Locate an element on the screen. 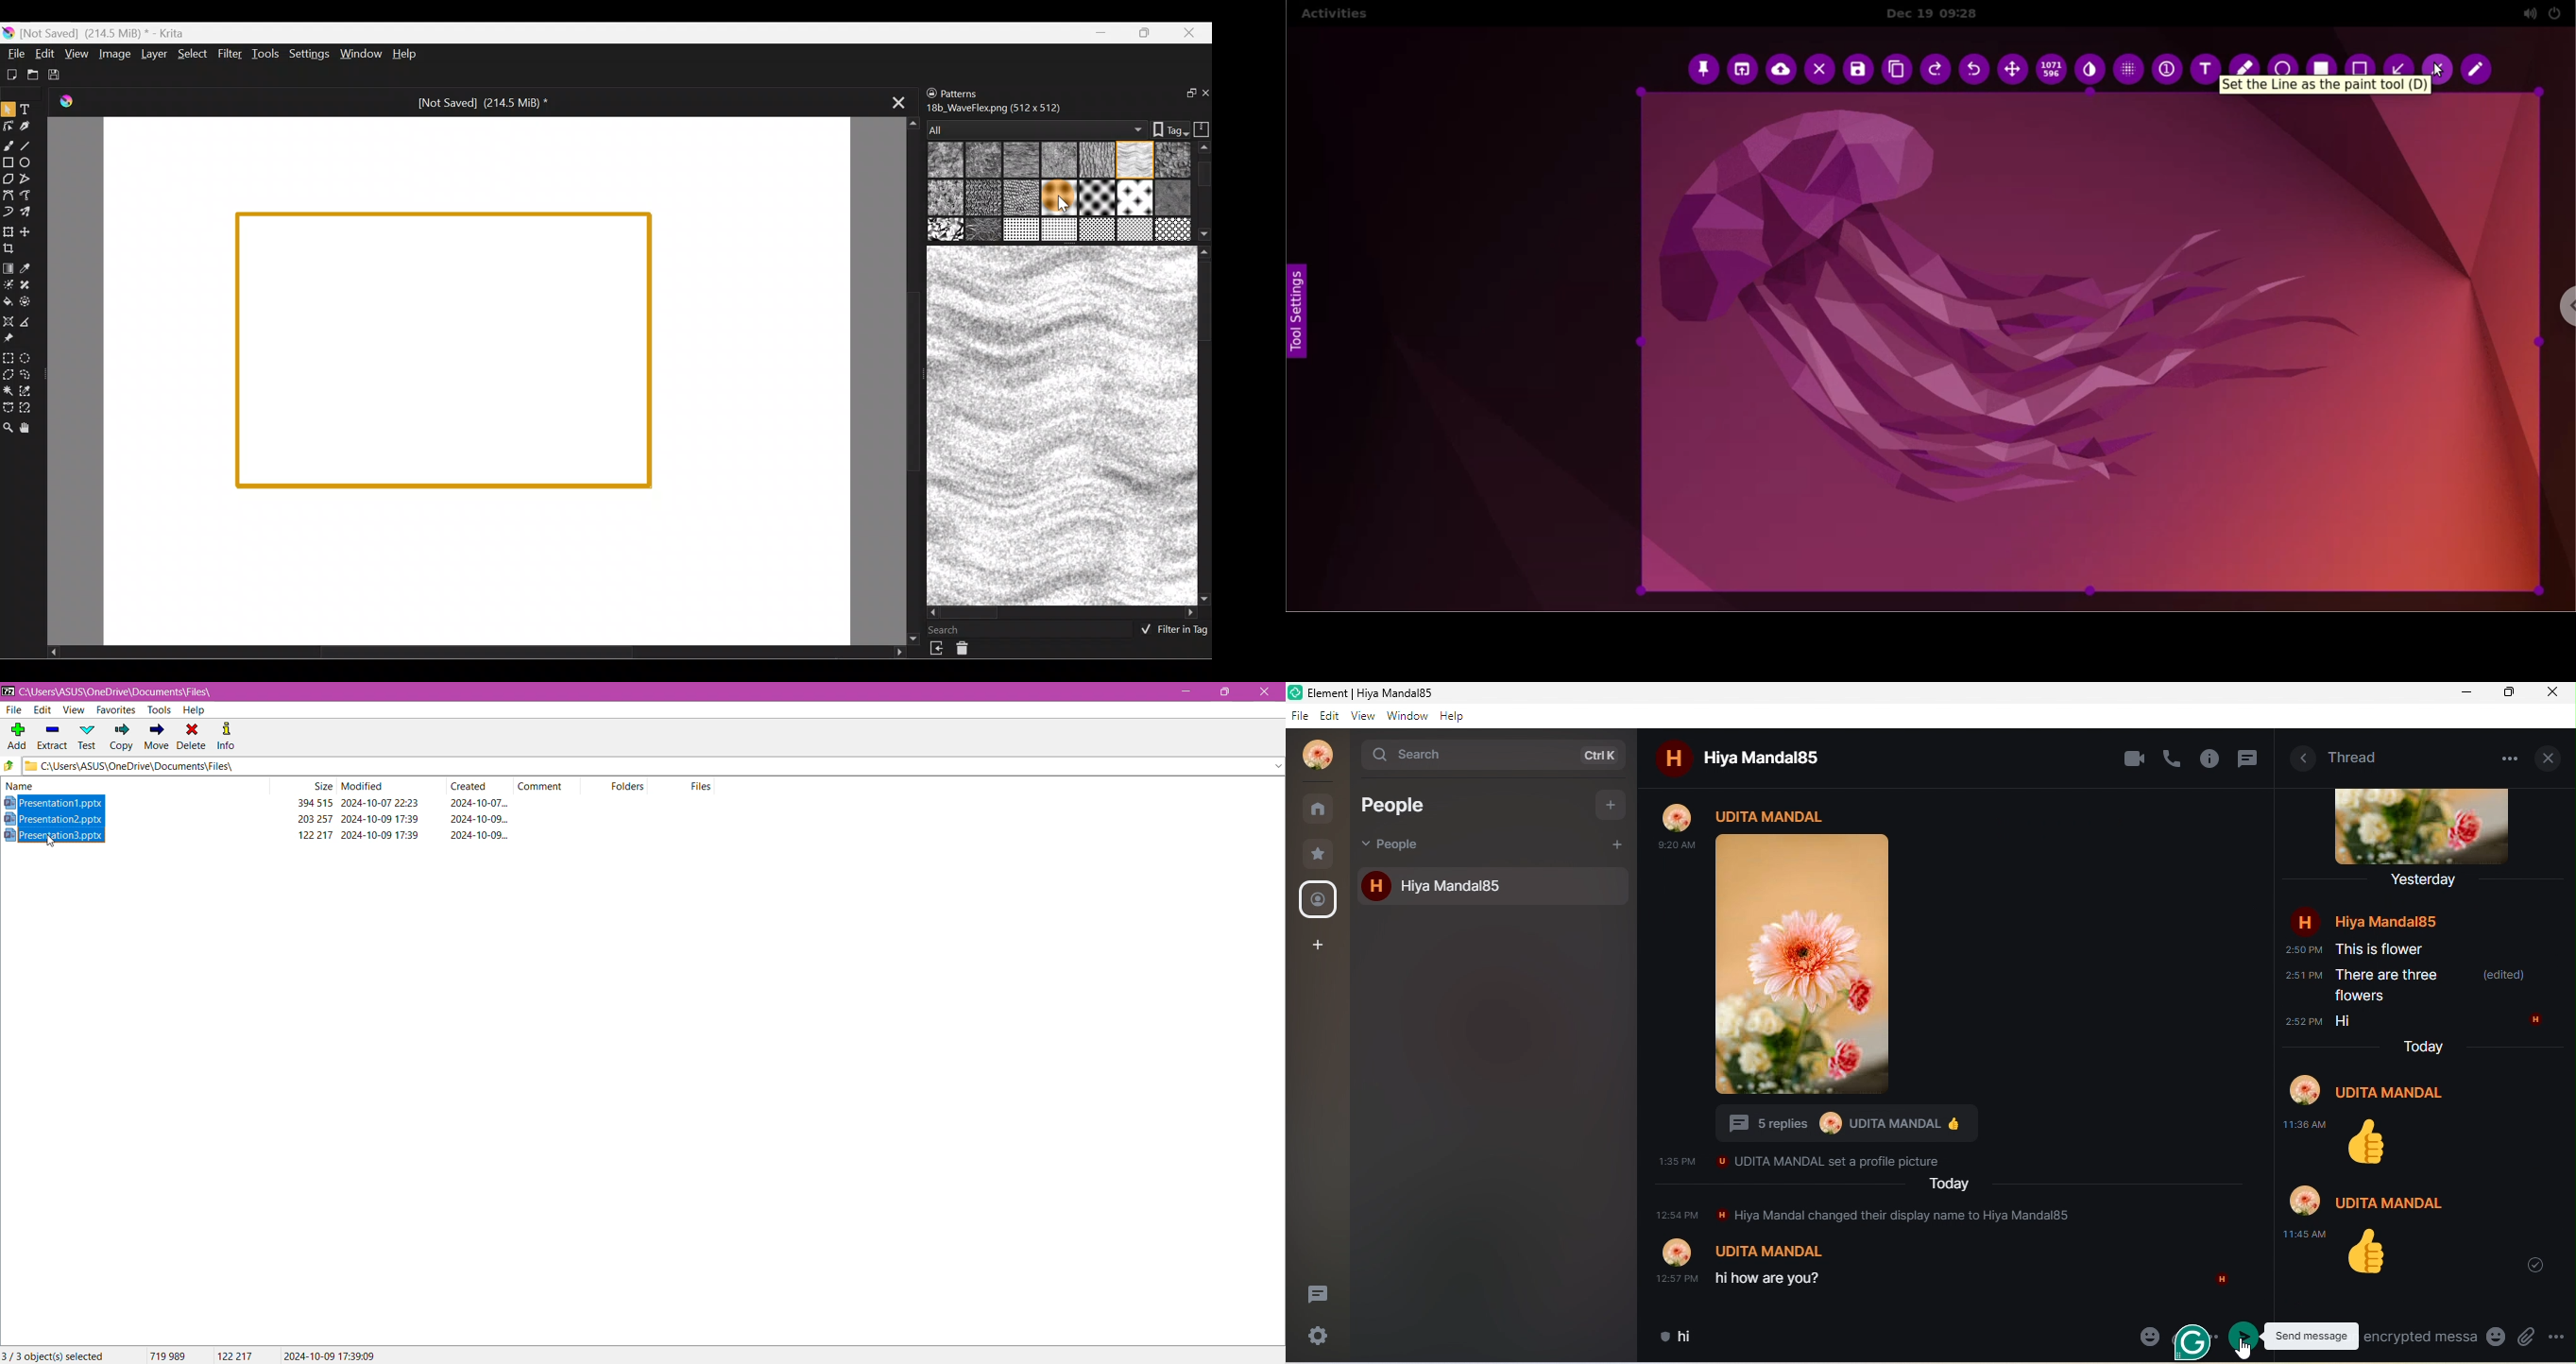 The width and height of the screenshot is (2576, 1372). This is flower is located at coordinates (2380, 949).